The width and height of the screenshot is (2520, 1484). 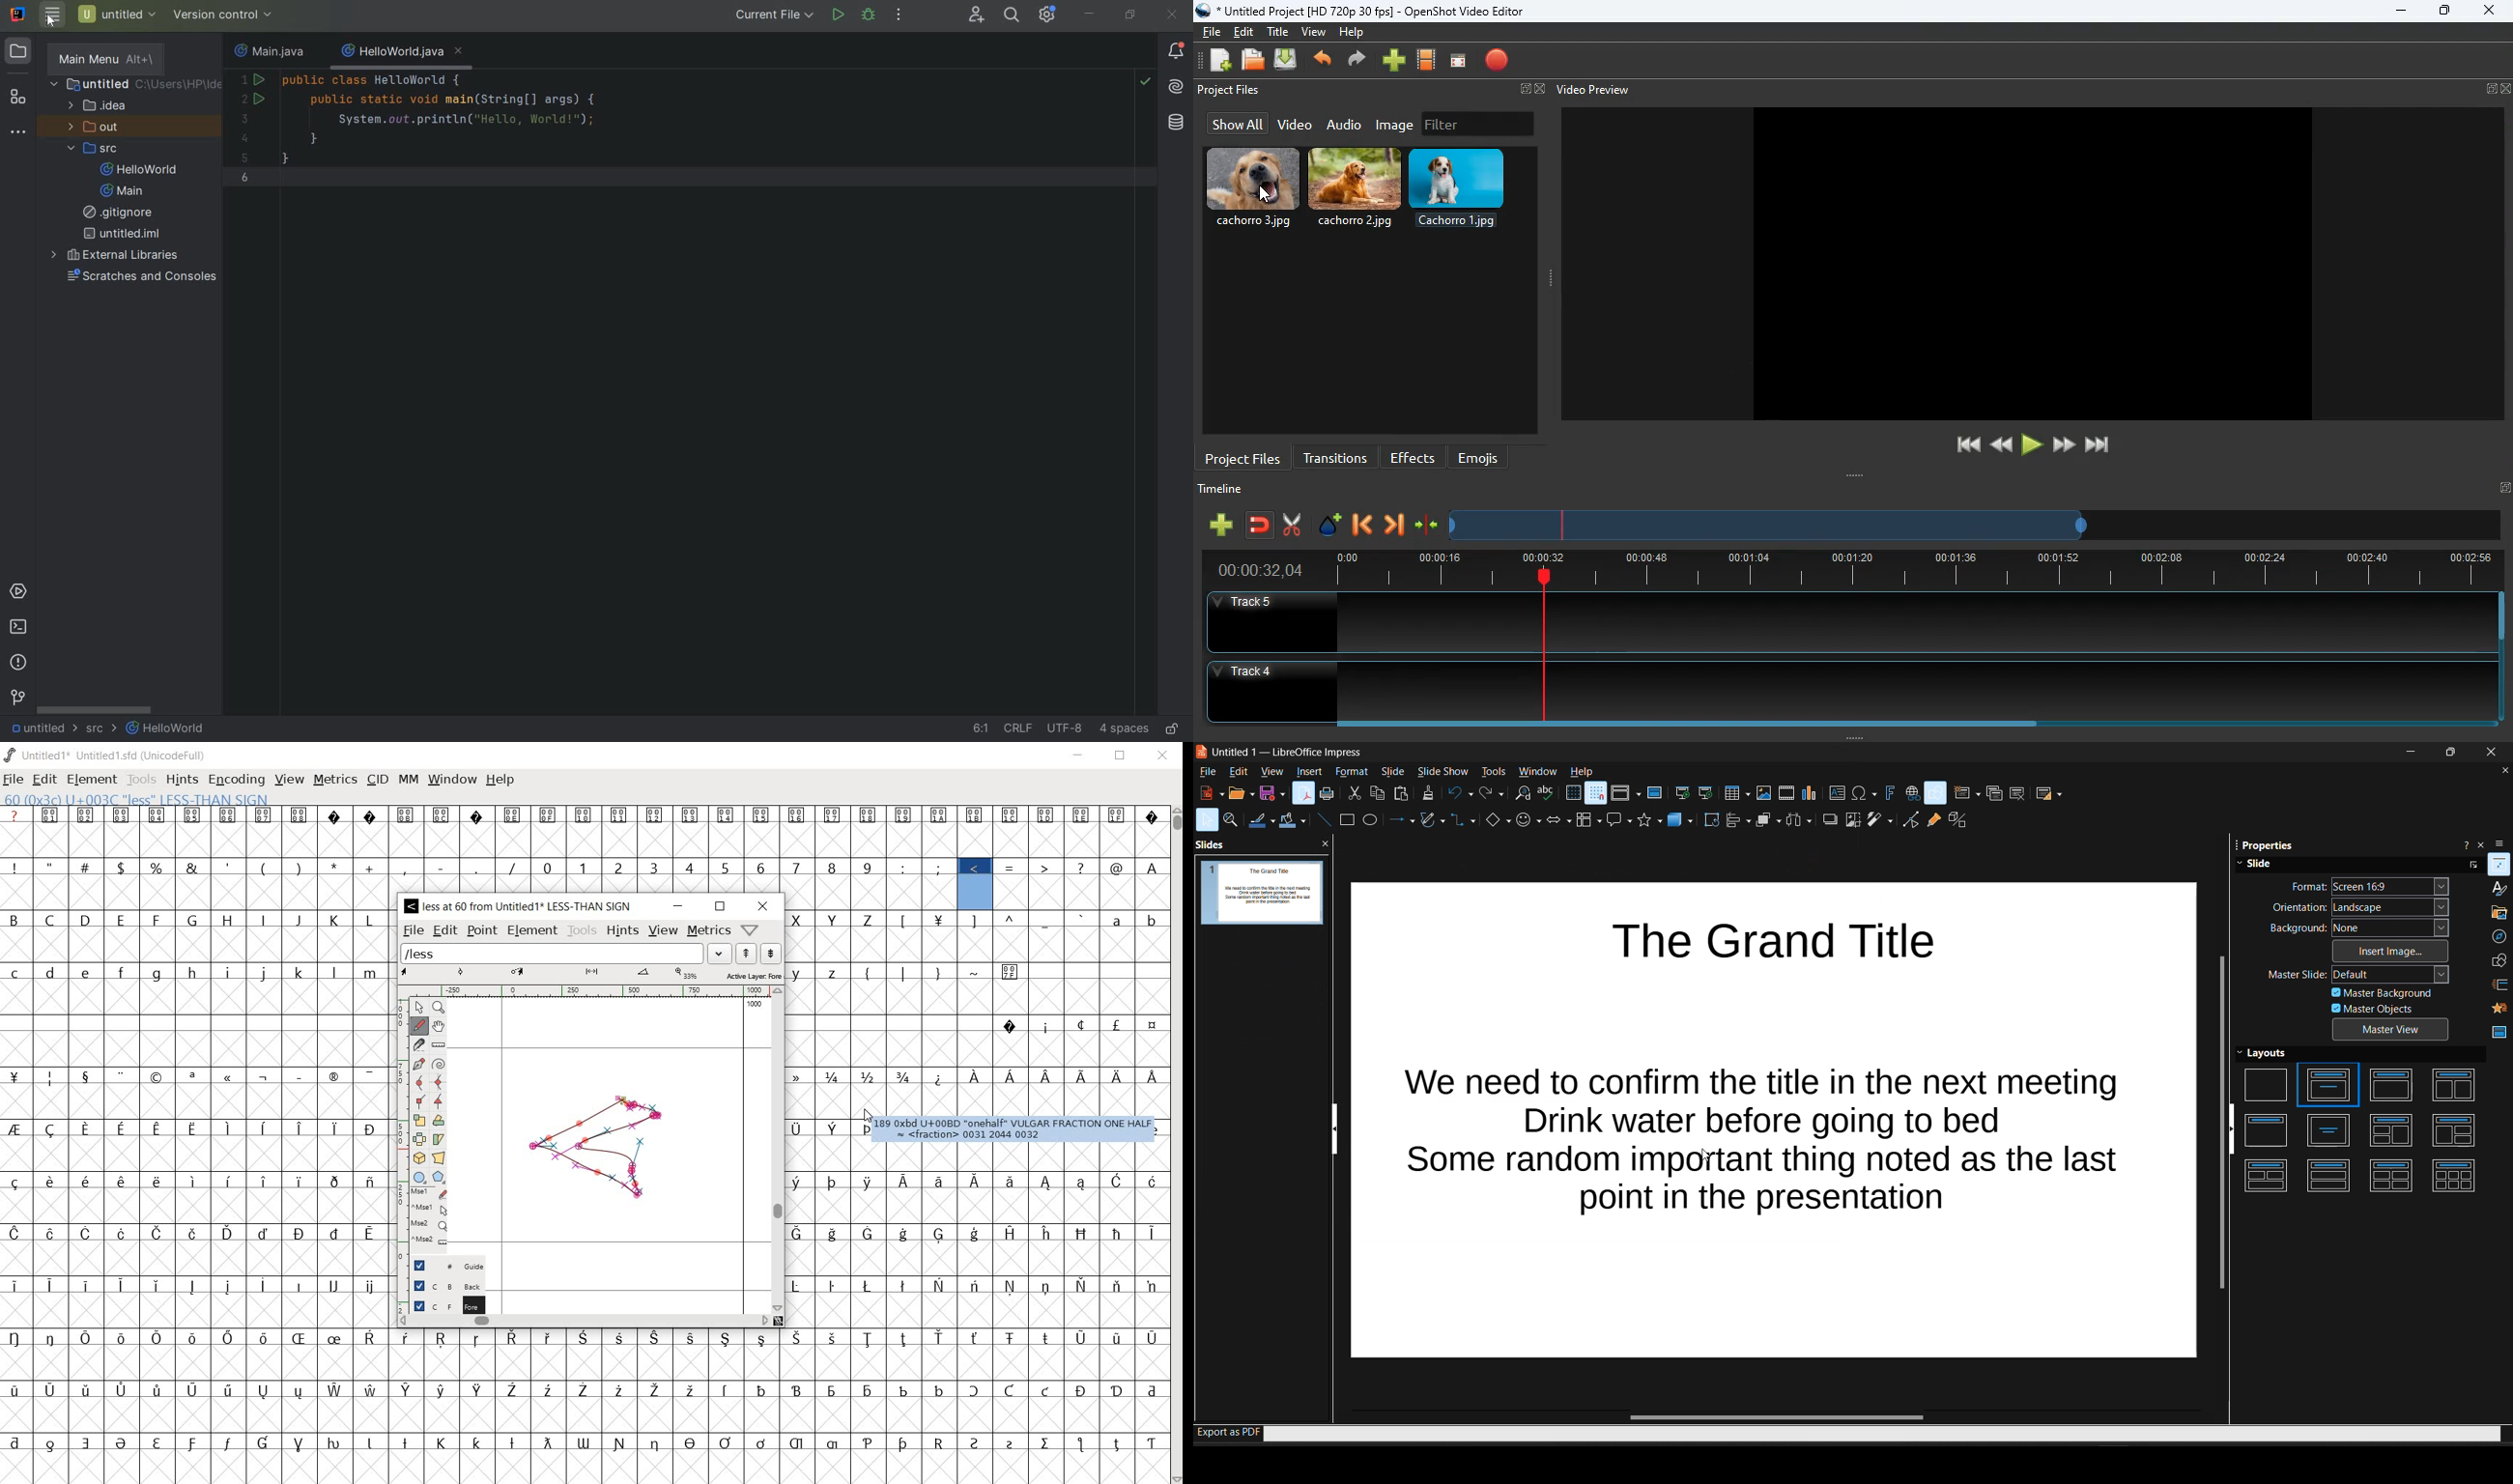 I want to click on new, so click(x=1212, y=793).